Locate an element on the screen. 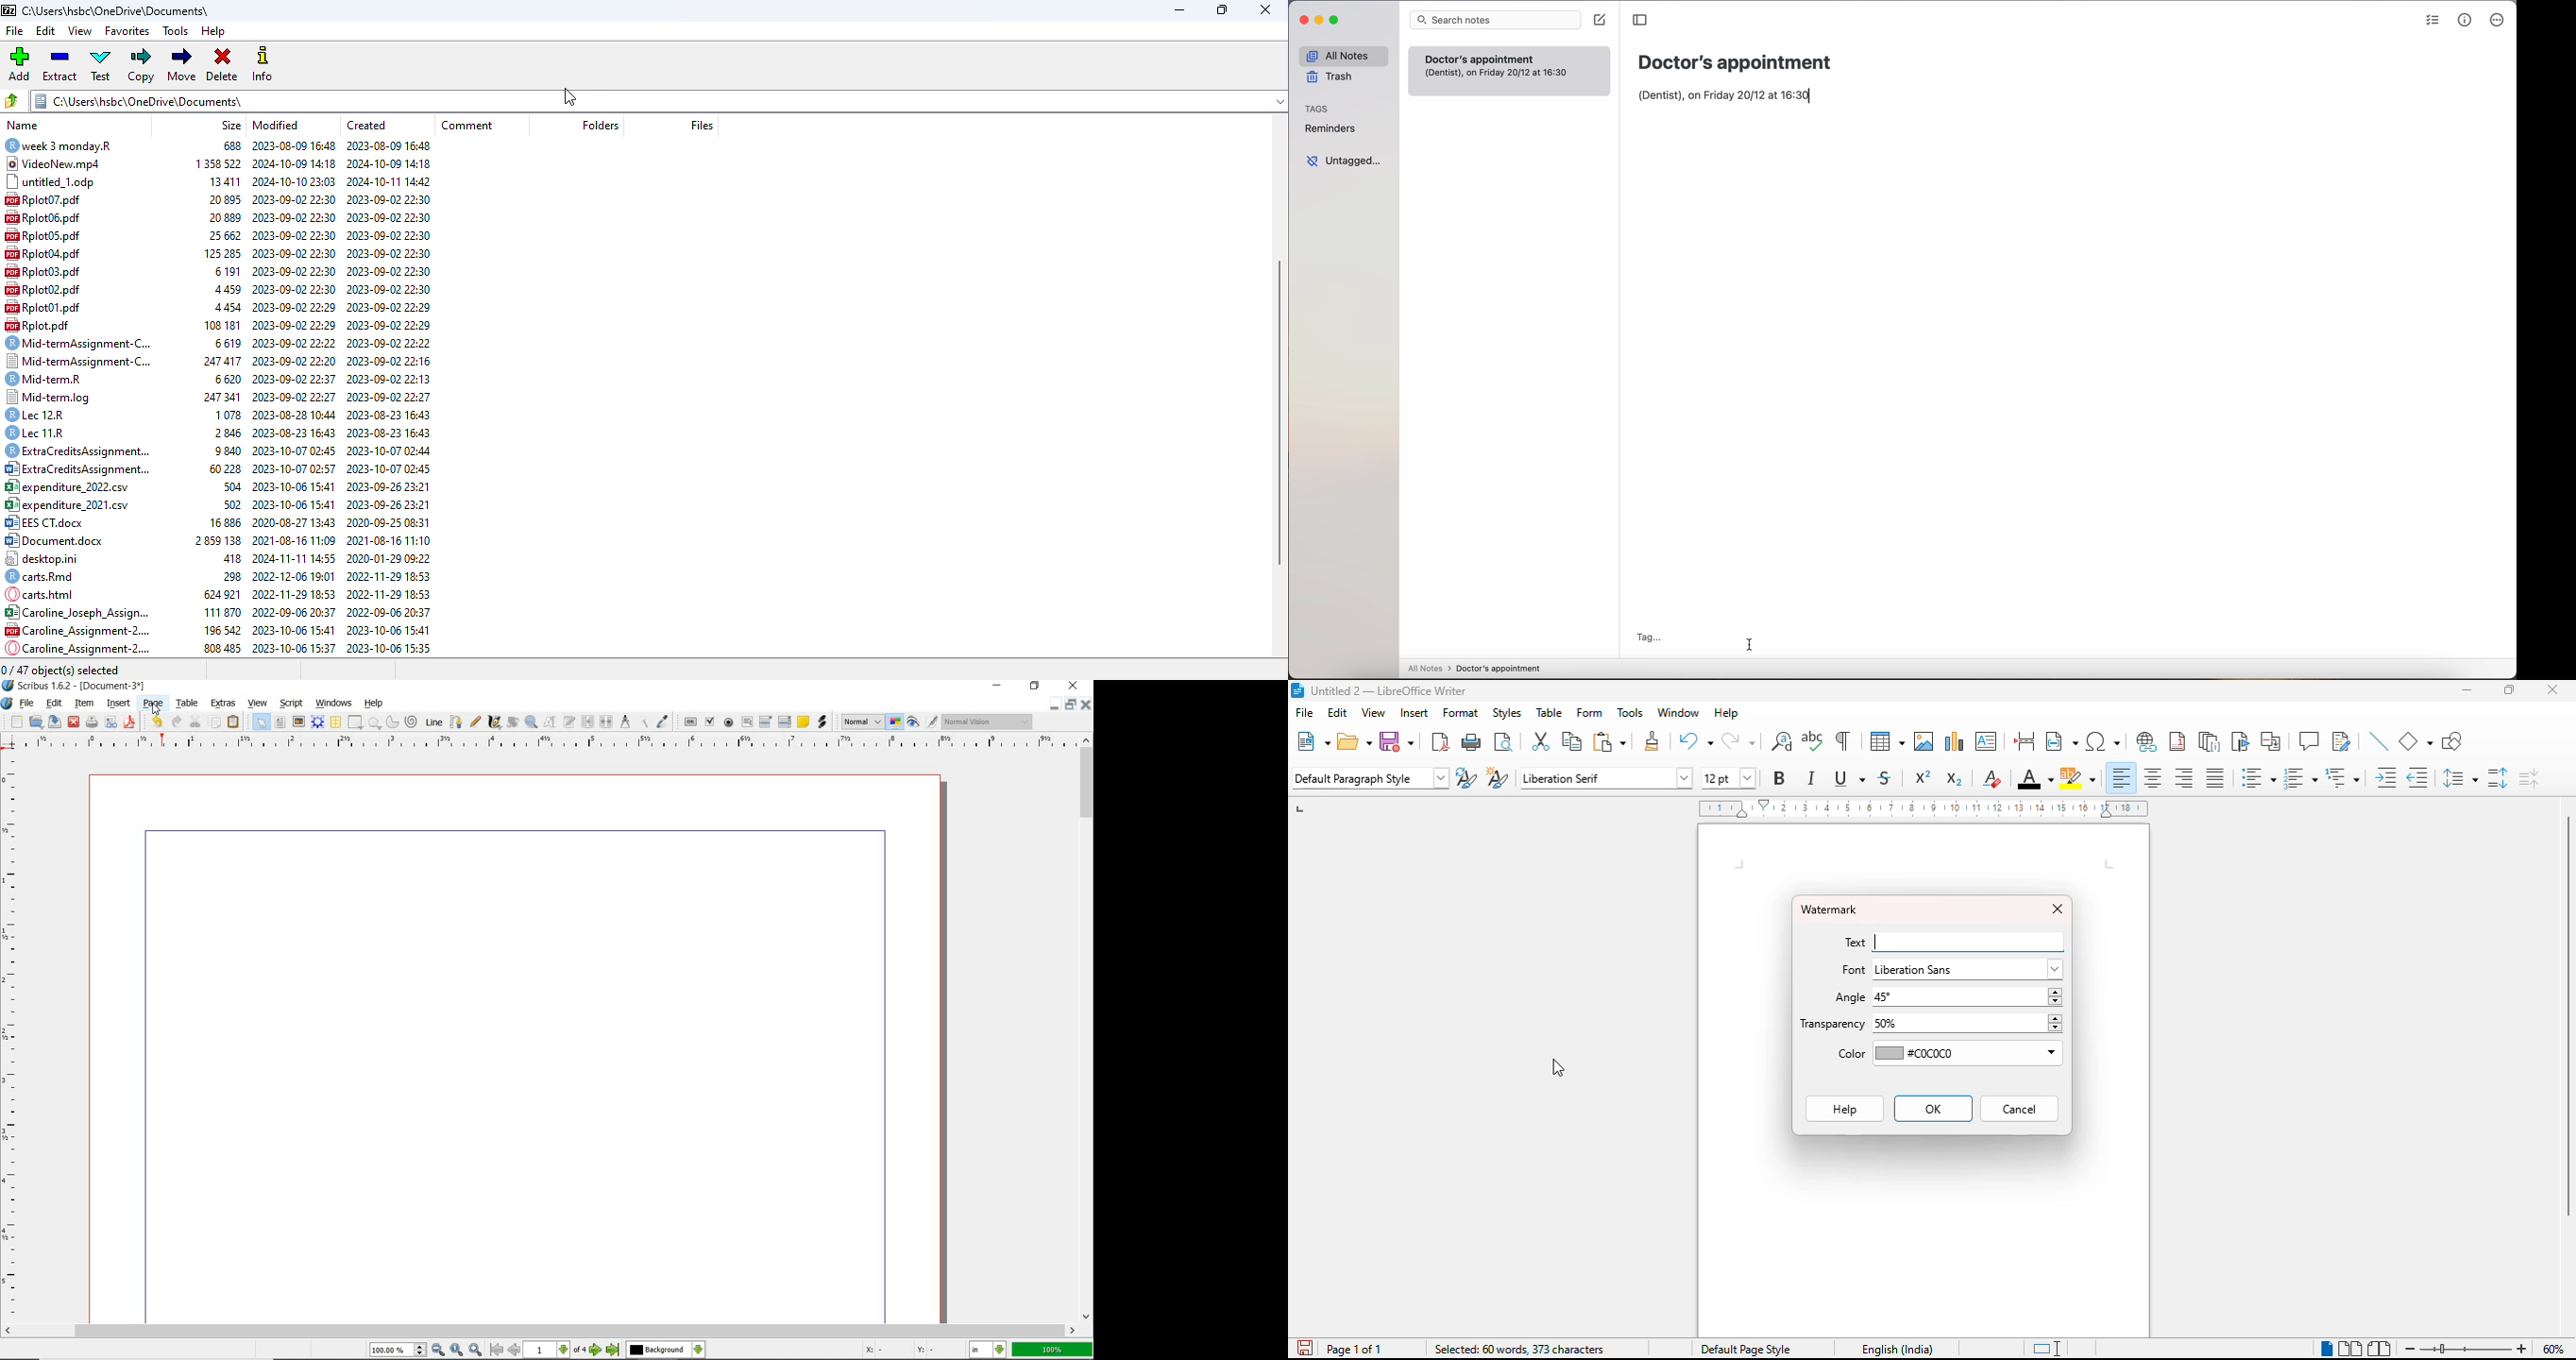 This screenshot has width=2576, height=1372. edit text with story editor is located at coordinates (569, 722).